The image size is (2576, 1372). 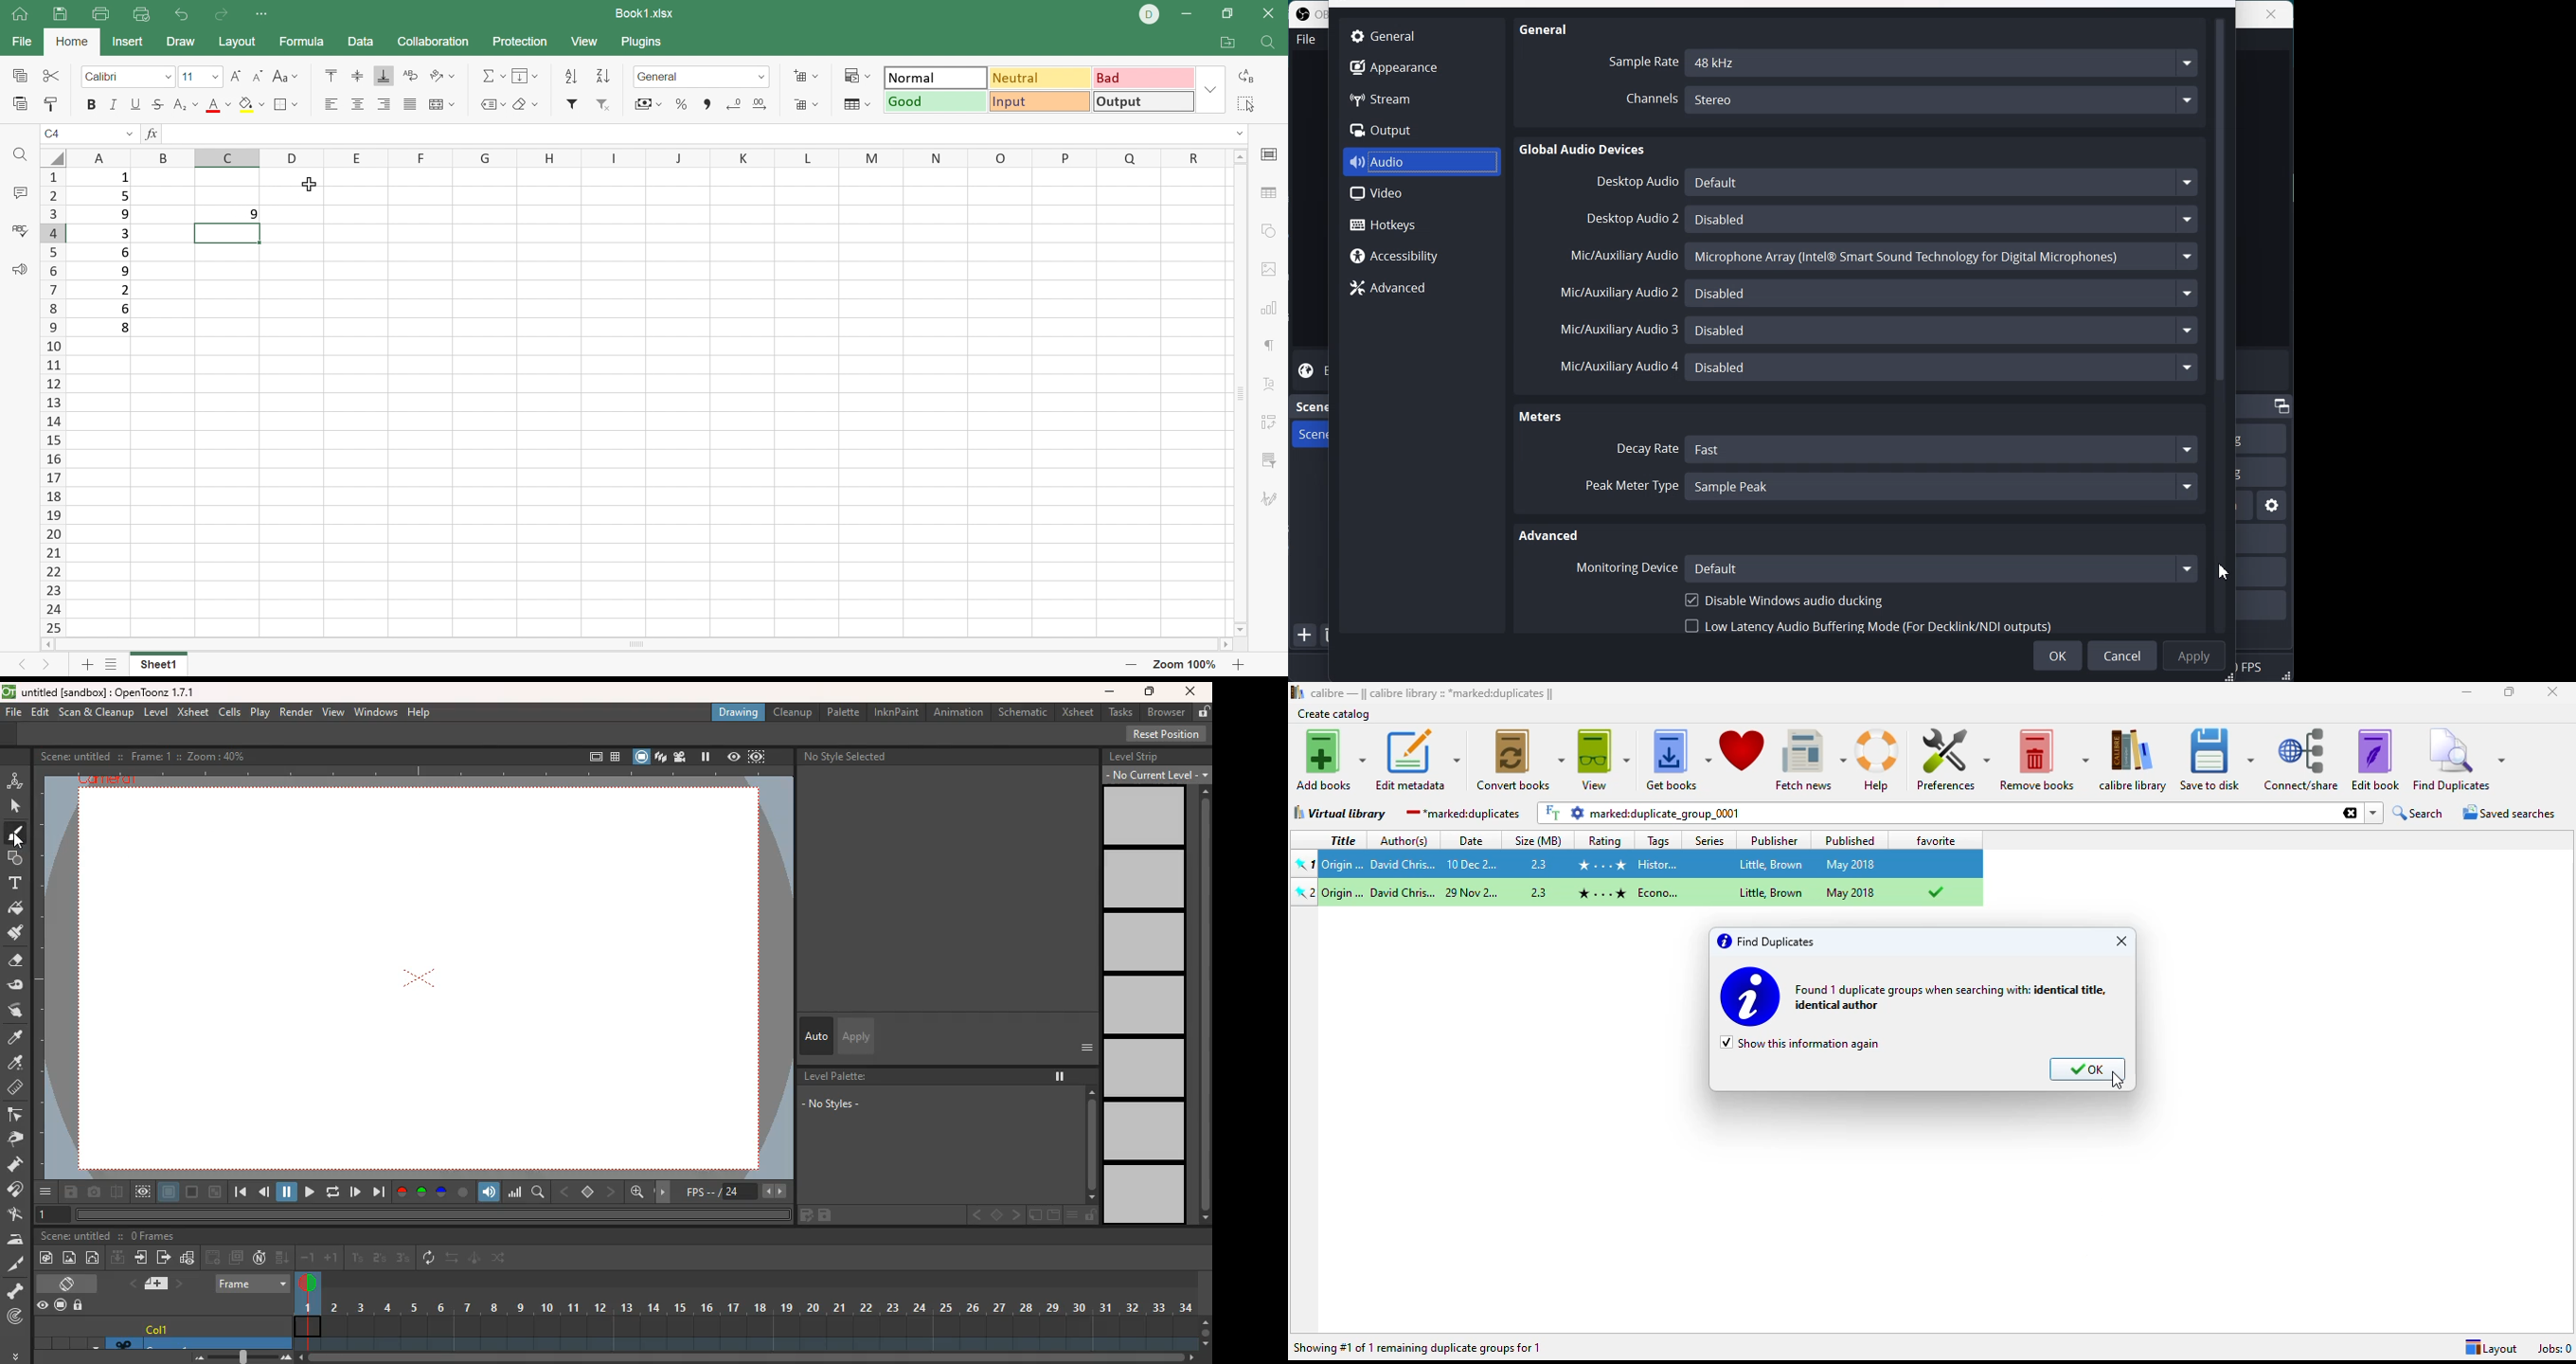 What do you see at coordinates (330, 1192) in the screenshot?
I see `refresh` at bounding box center [330, 1192].